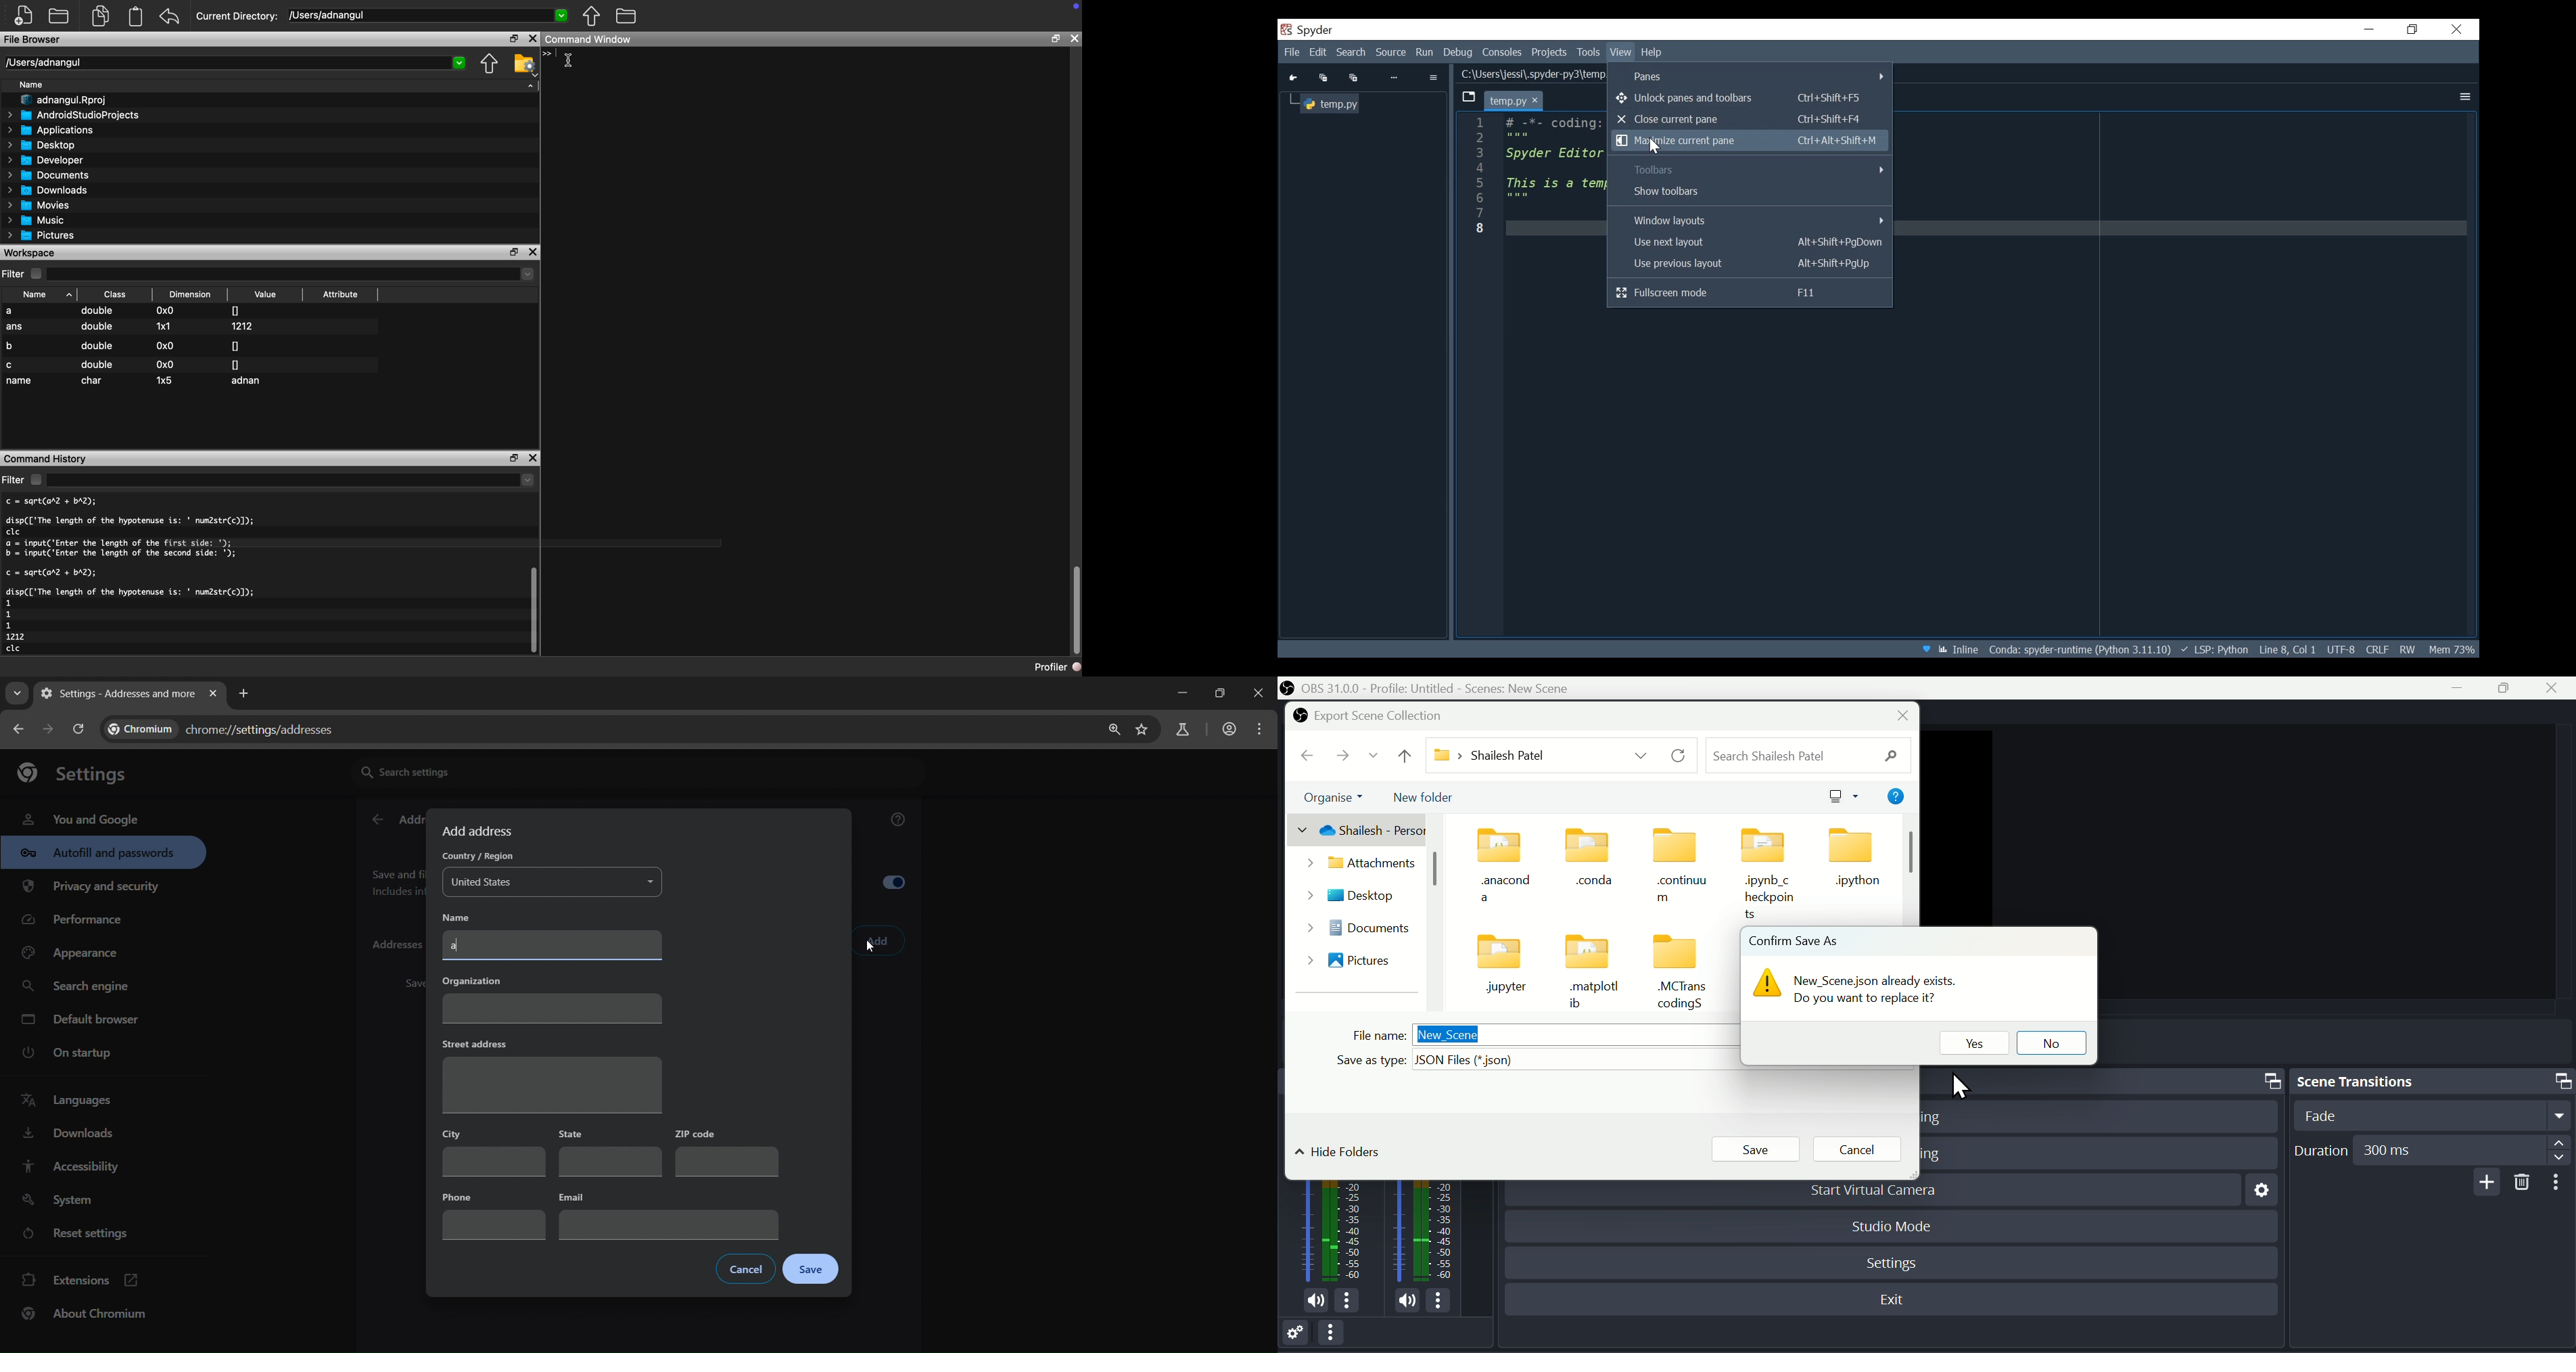 The image size is (2576, 1372). What do you see at coordinates (1444, 1300) in the screenshot?
I see `more options` at bounding box center [1444, 1300].